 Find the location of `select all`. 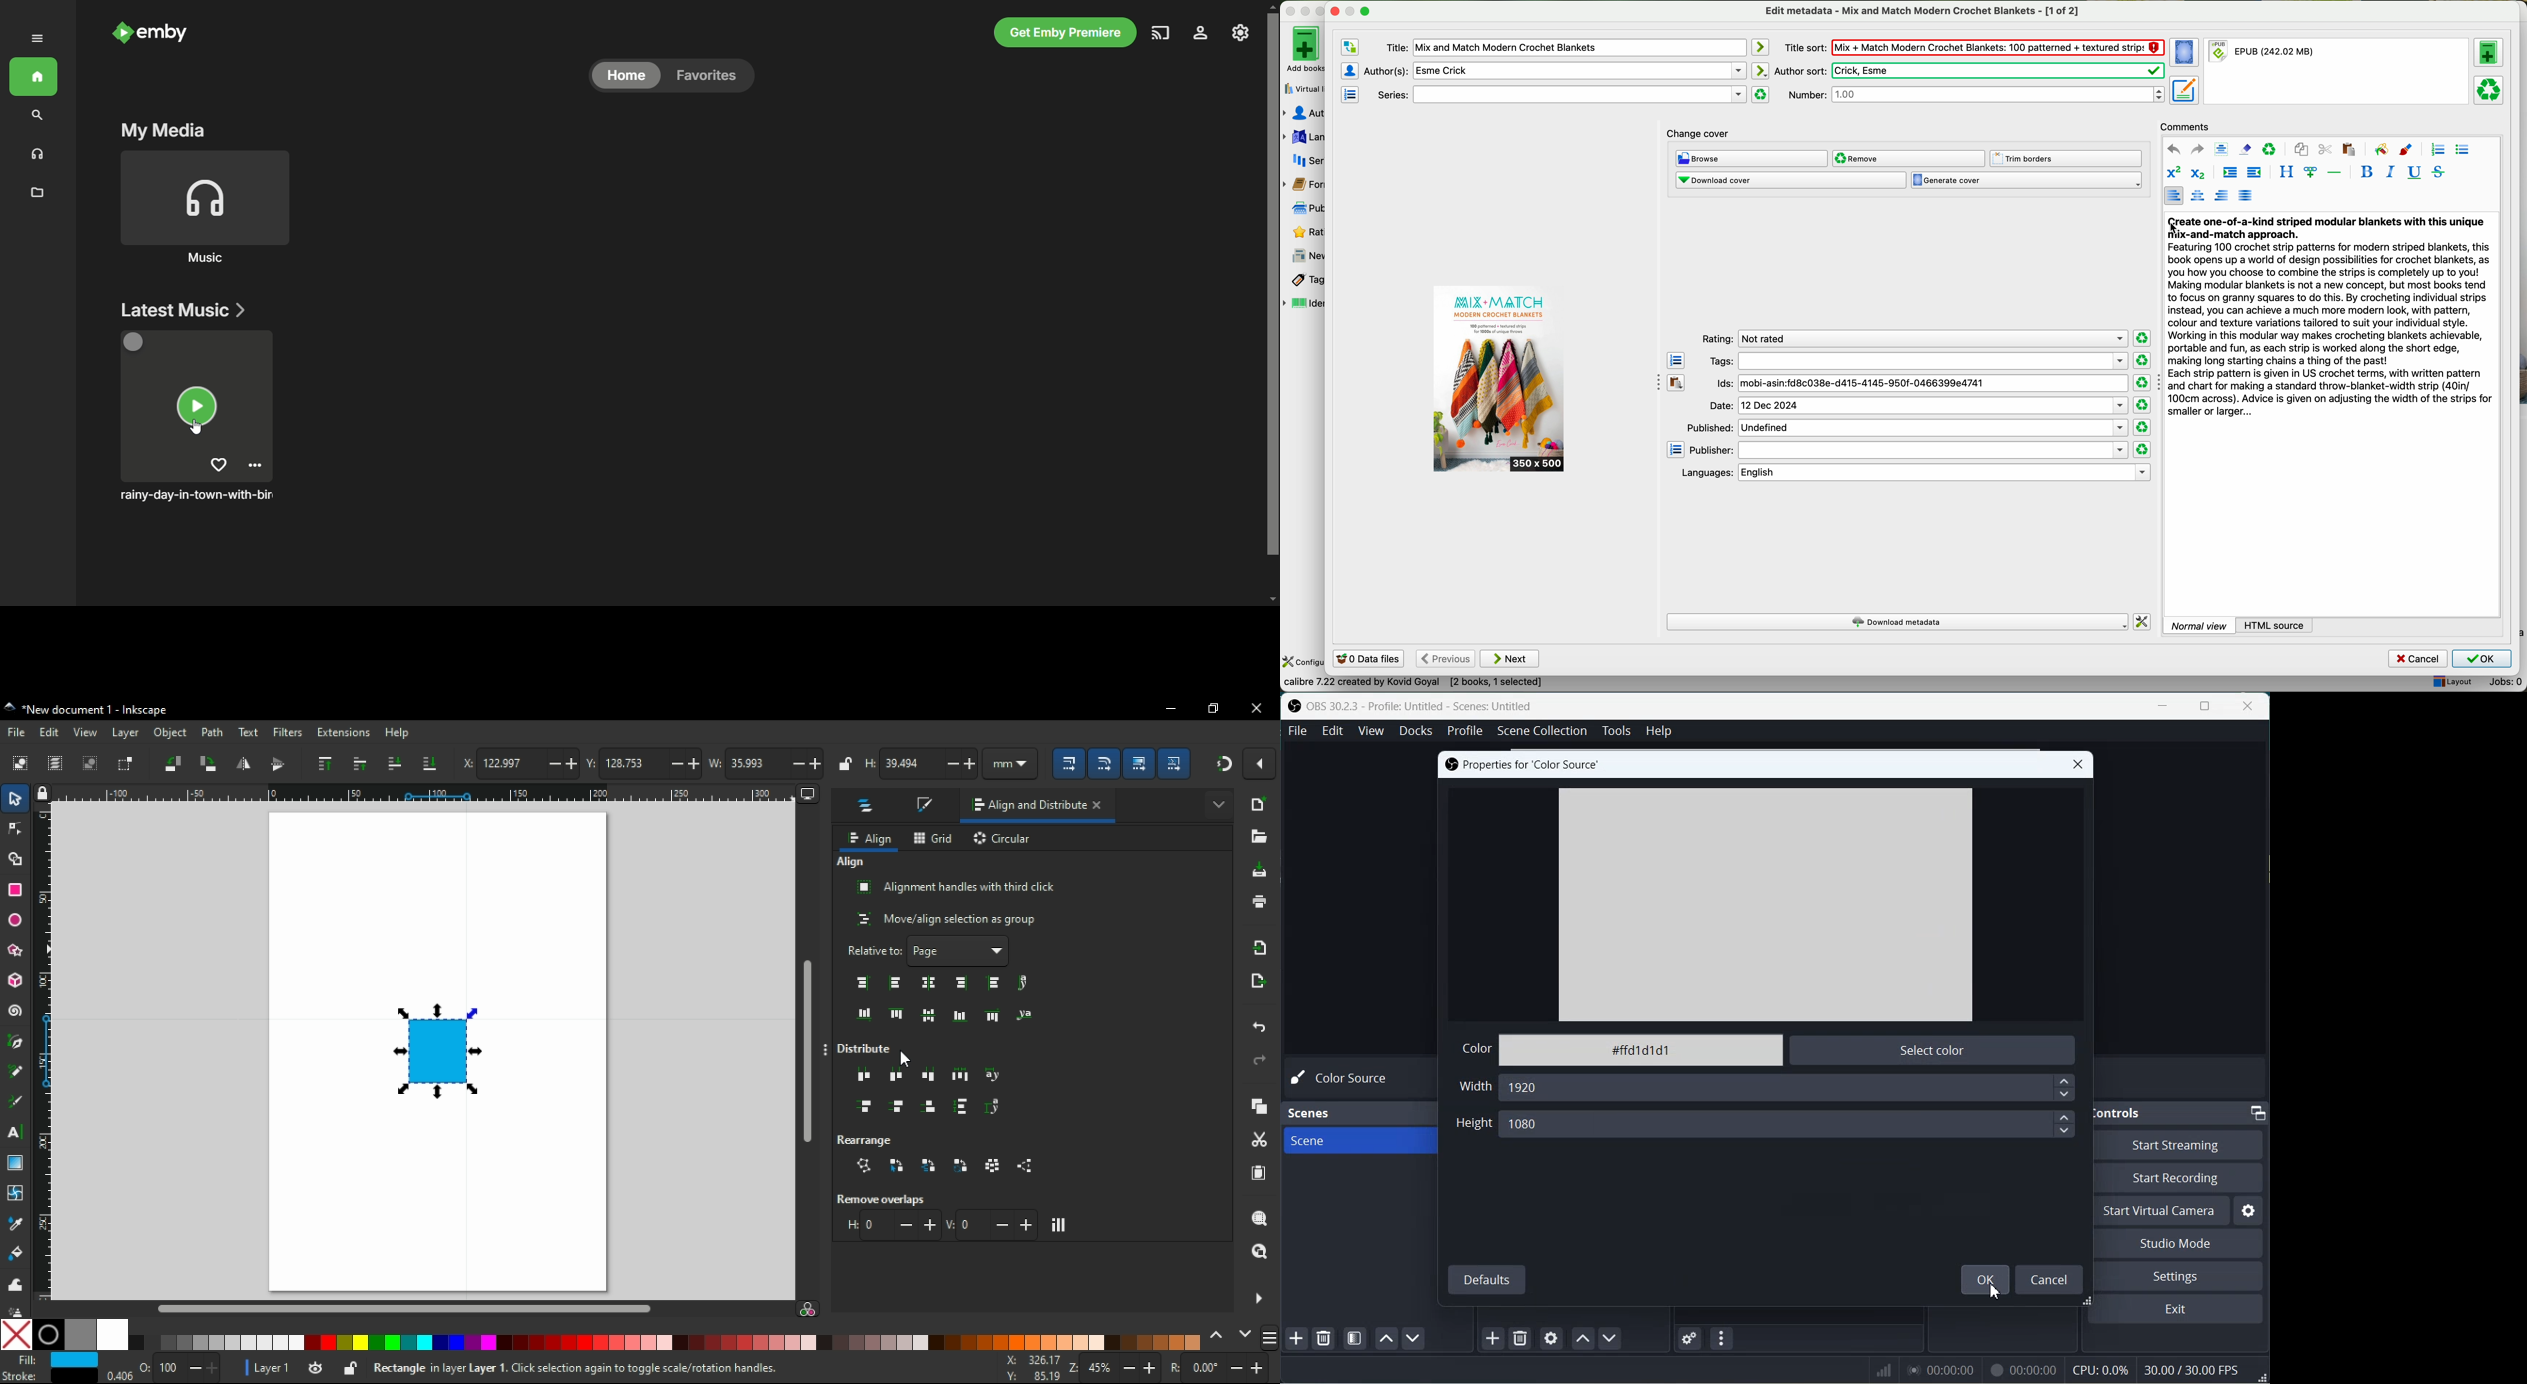

select all is located at coordinates (2221, 150).